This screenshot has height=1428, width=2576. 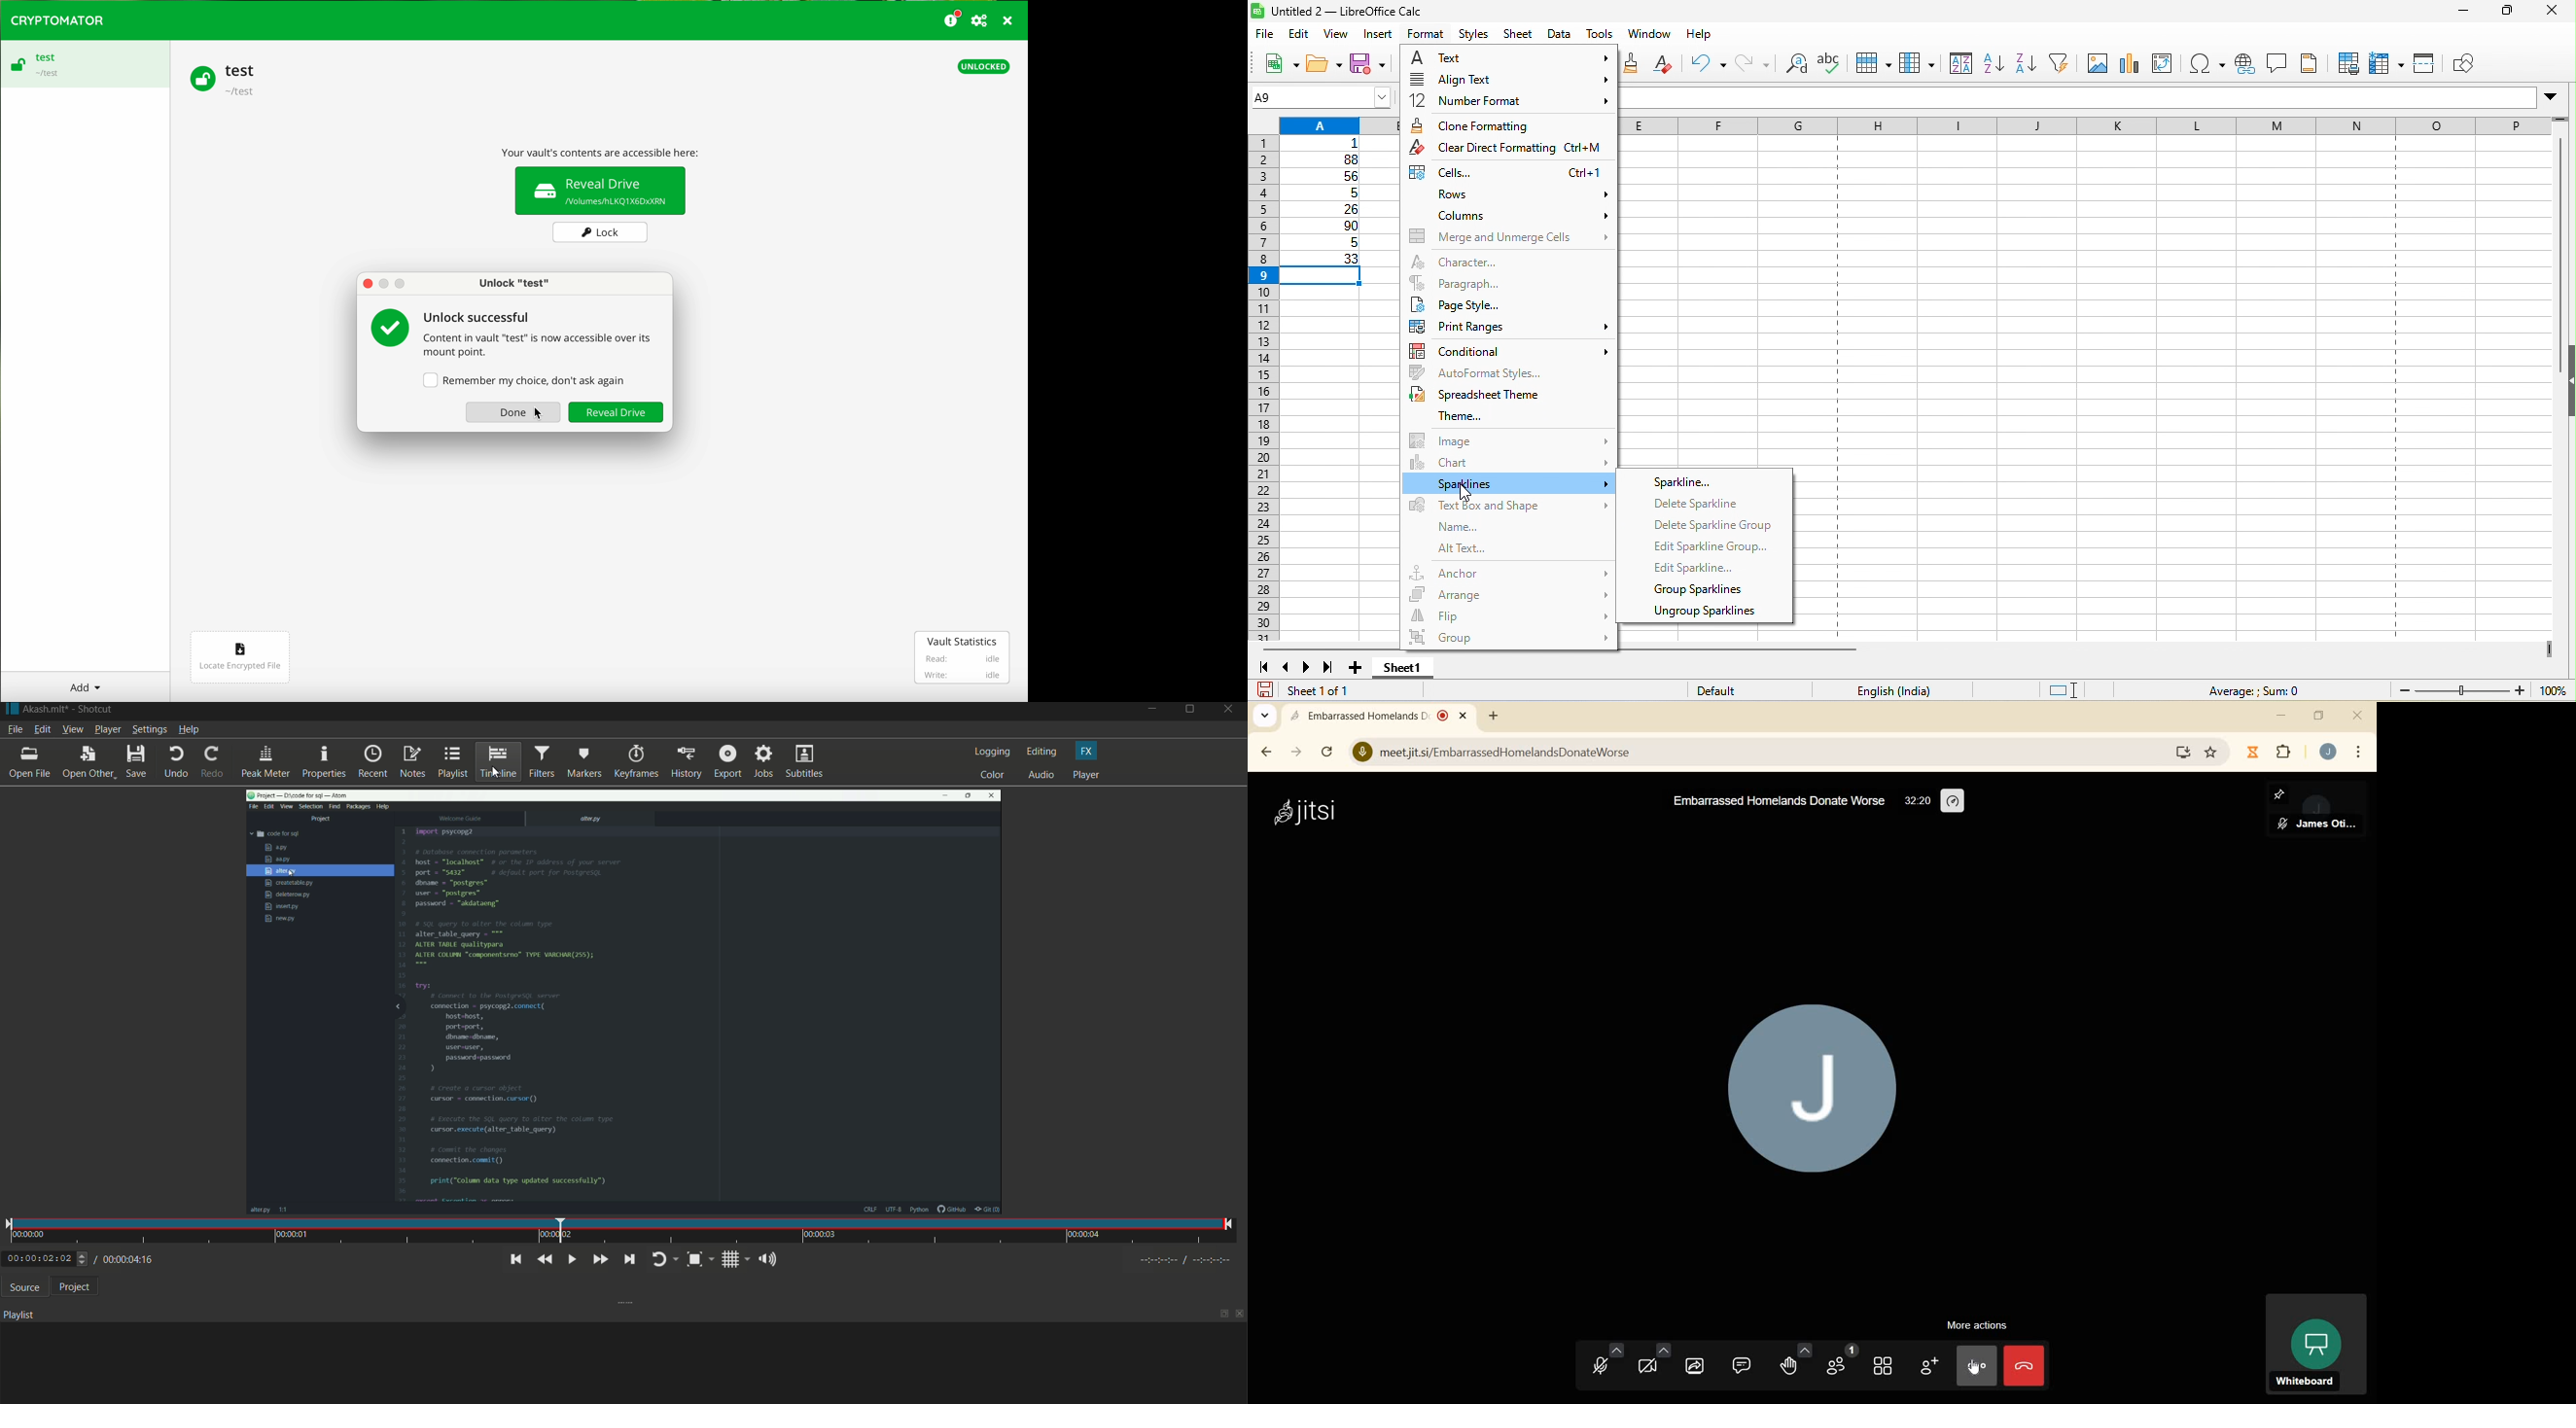 I want to click on skip to the previous point, so click(x=514, y=1260).